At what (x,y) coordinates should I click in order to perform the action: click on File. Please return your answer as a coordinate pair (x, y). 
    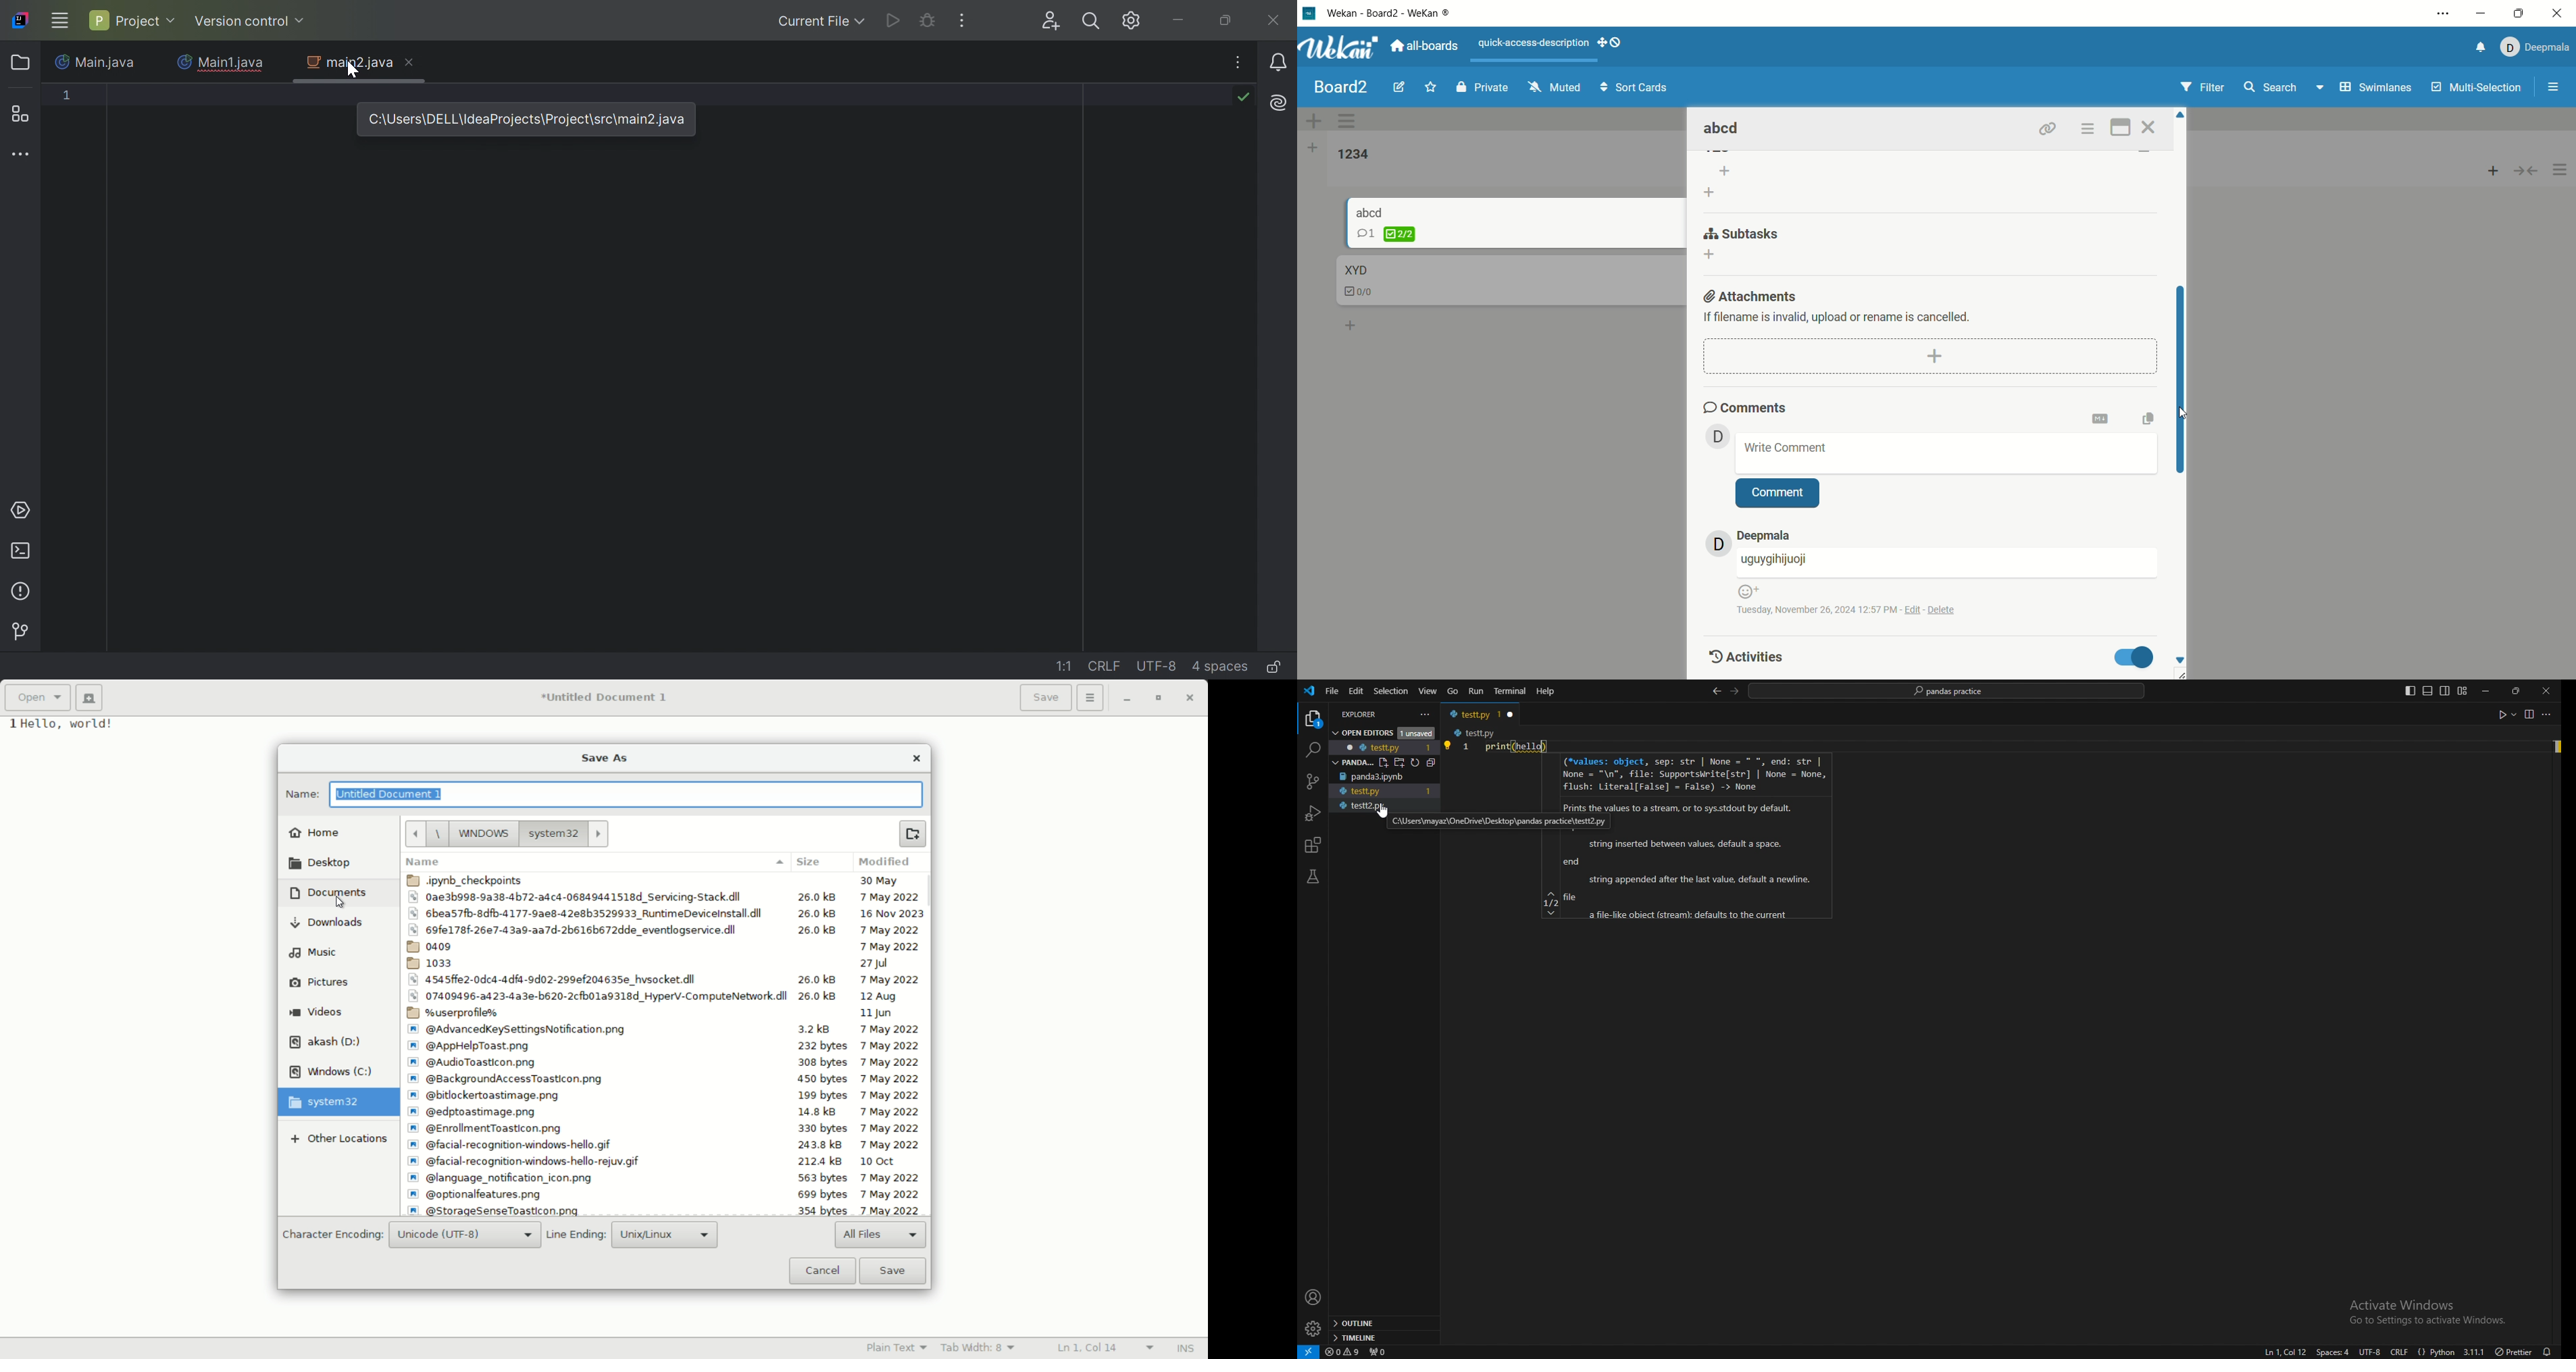
    Looking at the image, I should click on (666, 913).